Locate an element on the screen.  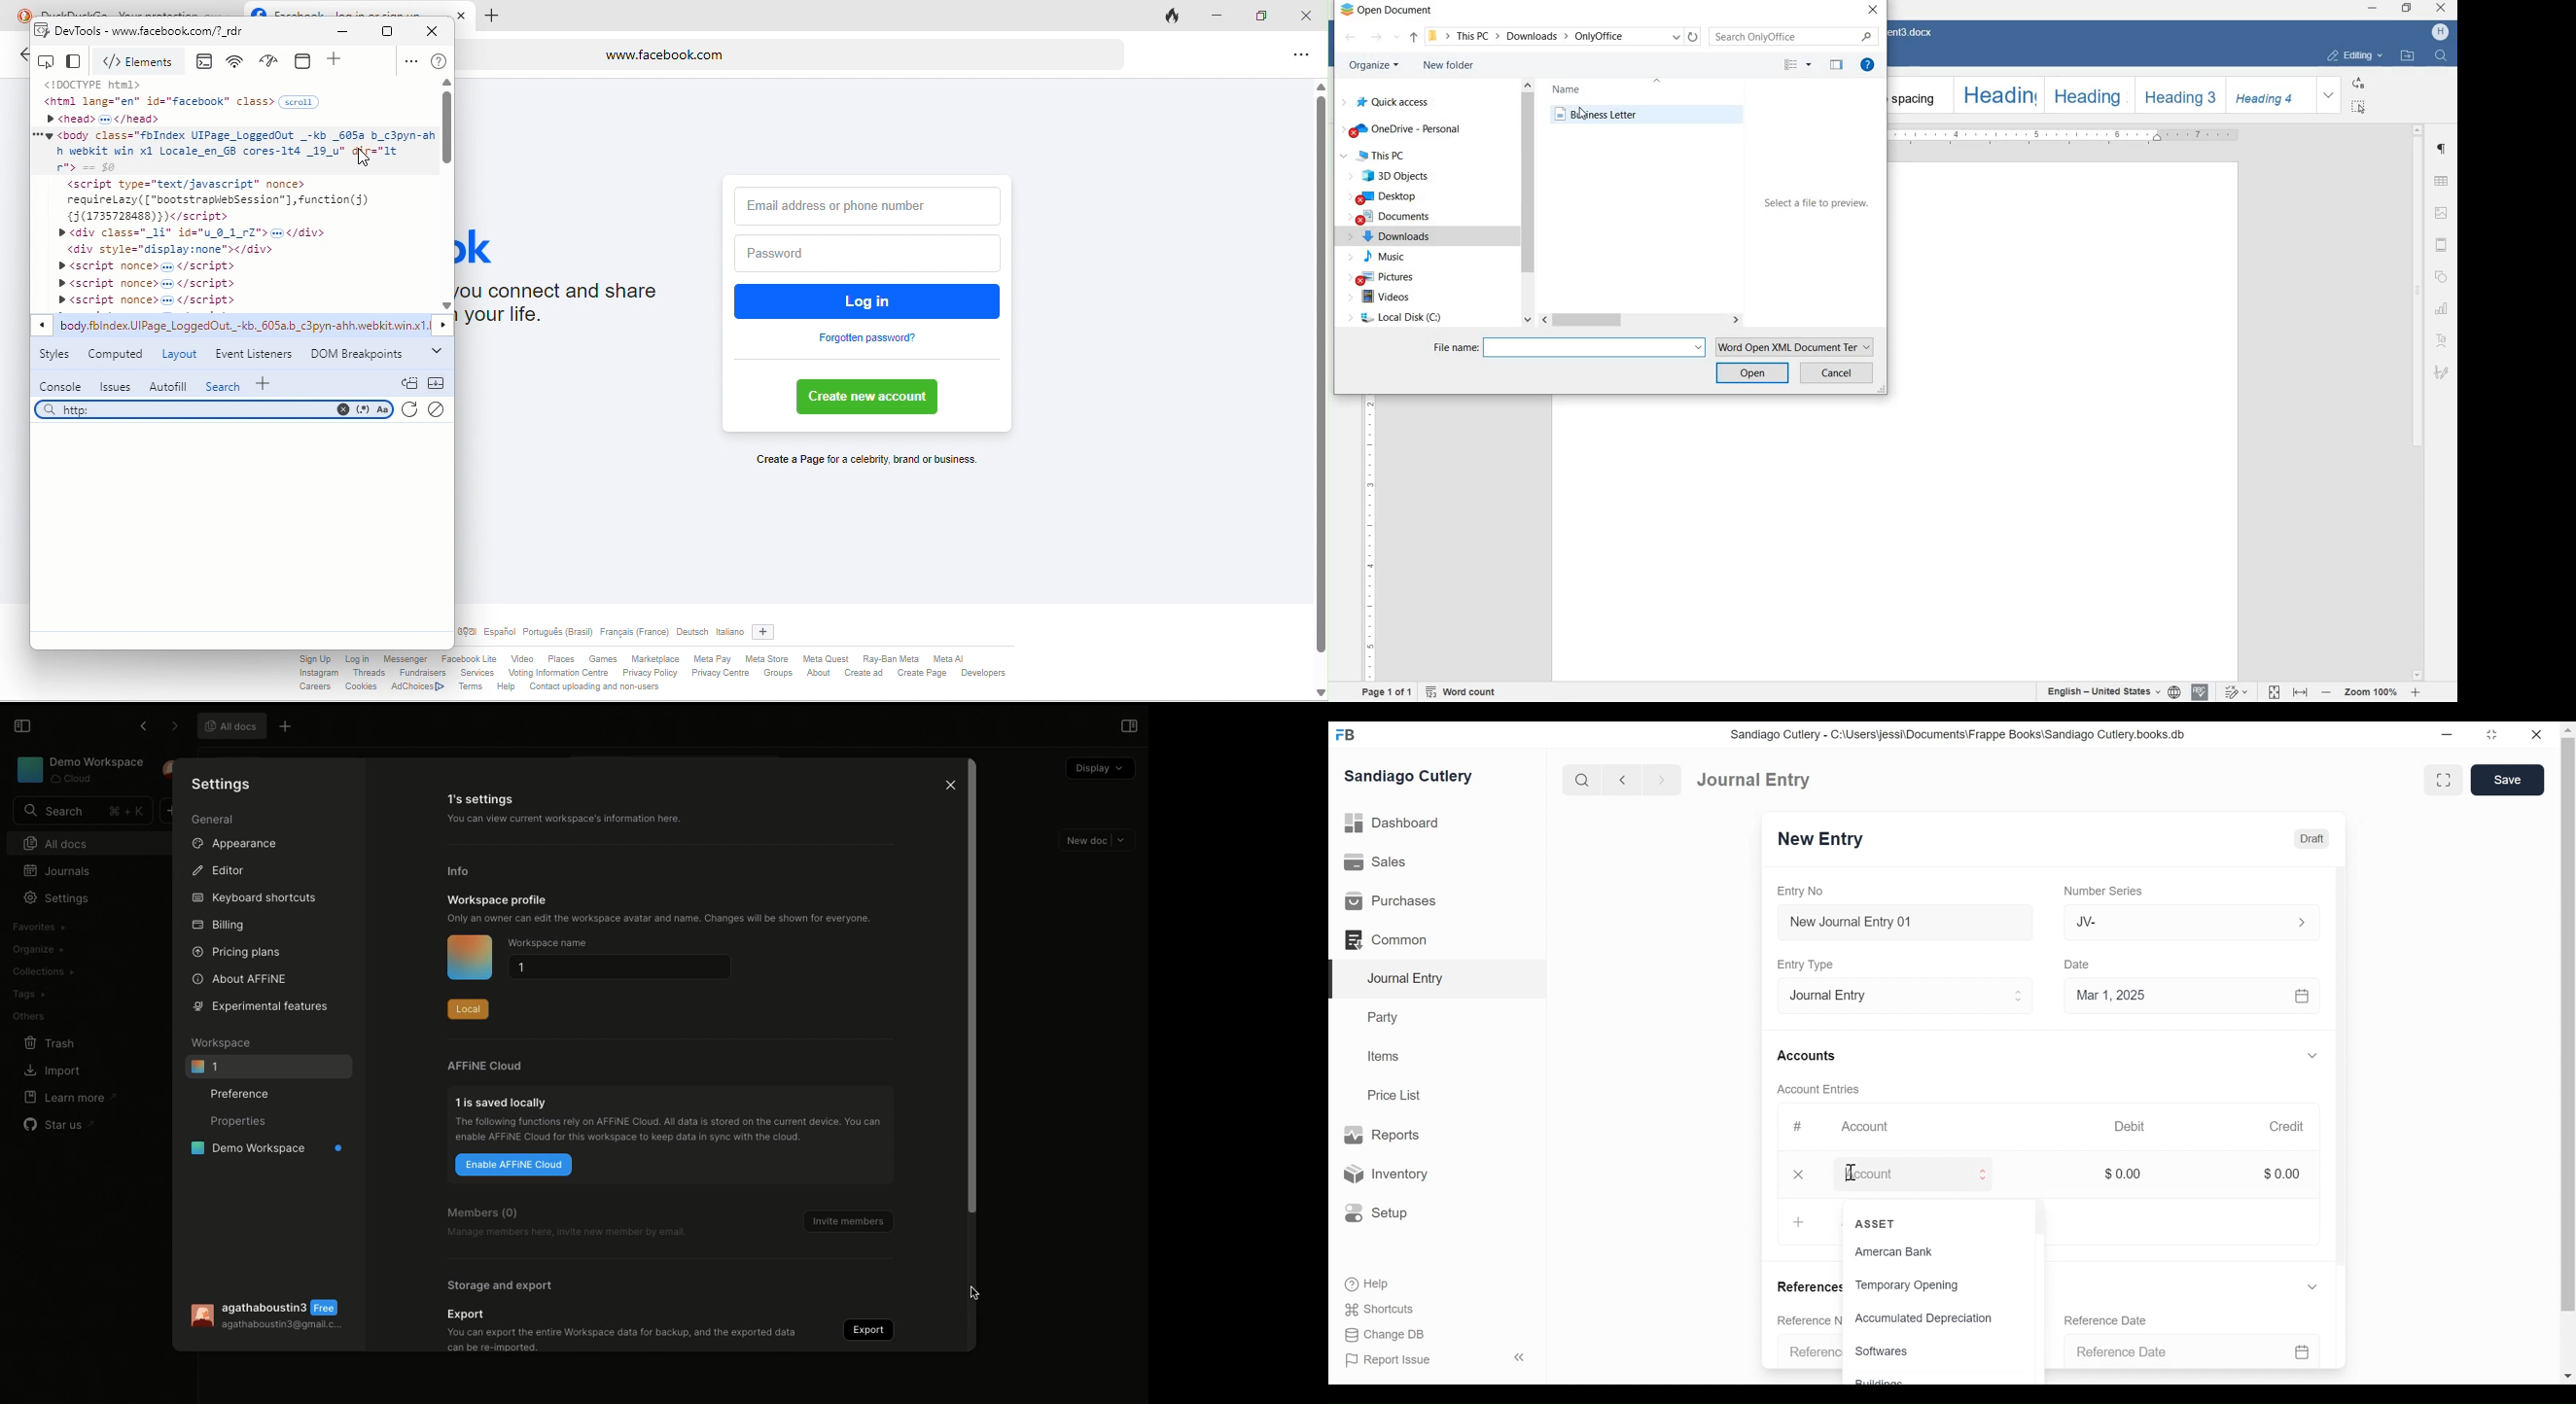
close is located at coordinates (2535, 734).